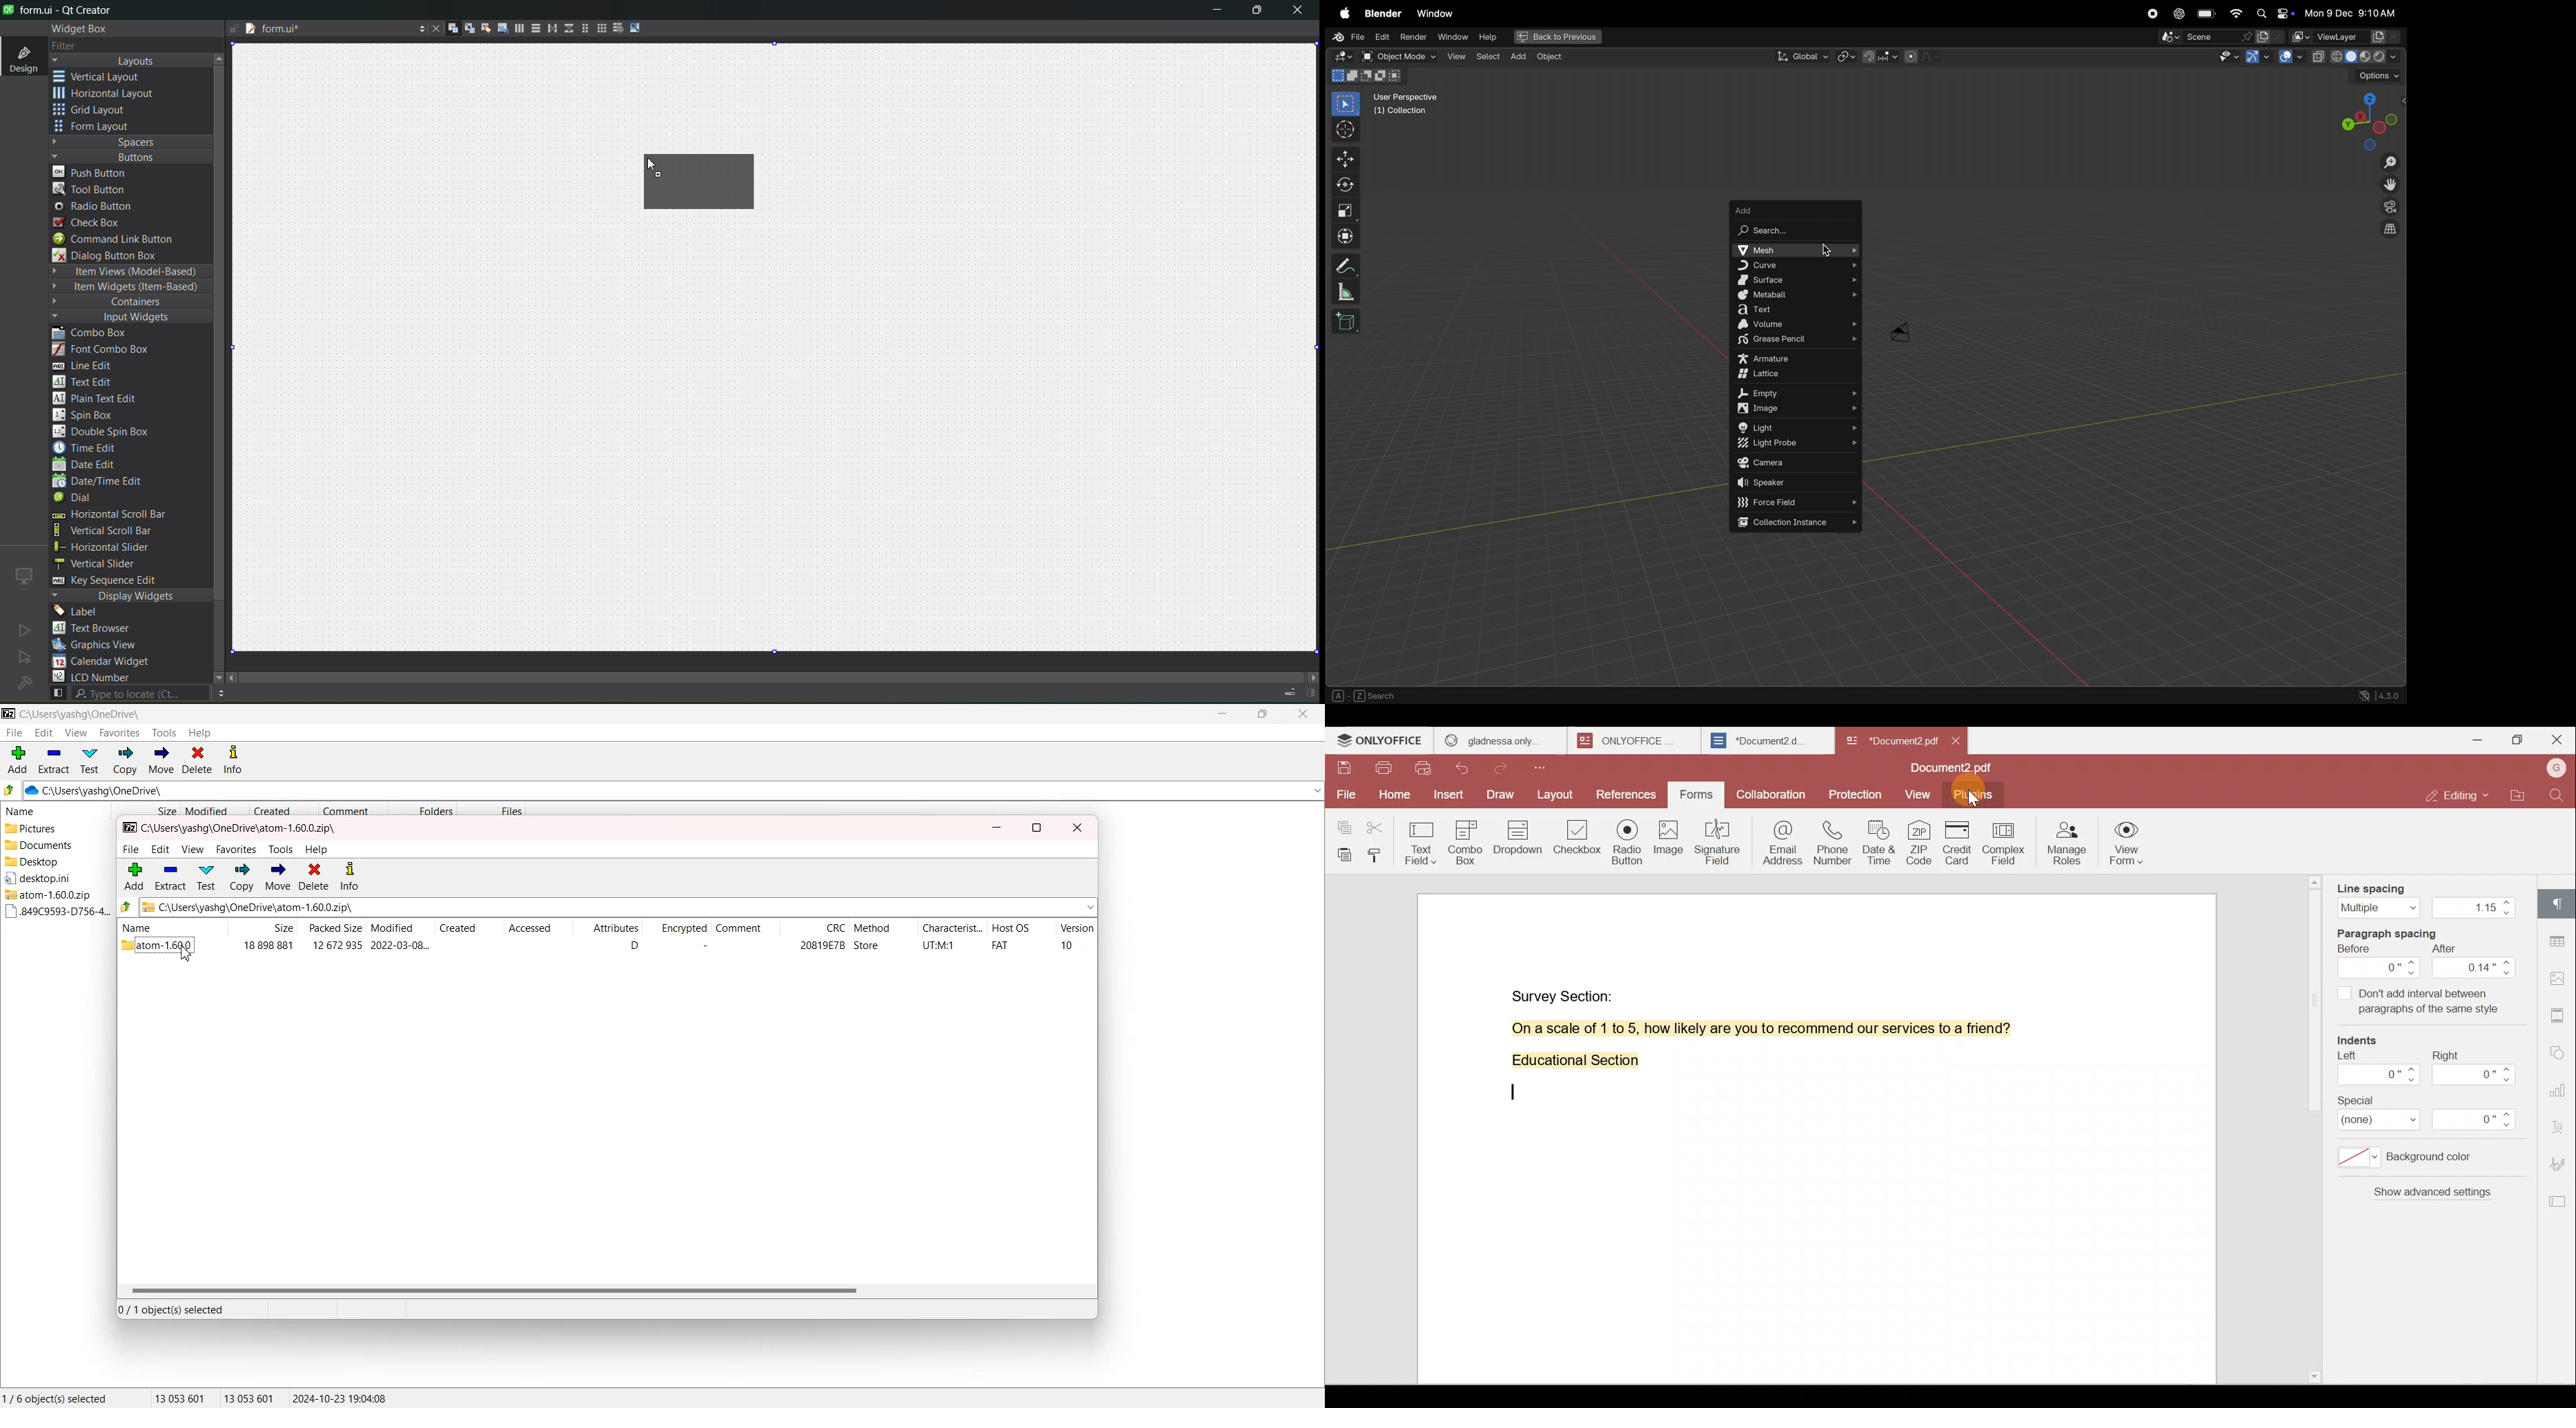 The height and width of the screenshot is (1428, 2576). Describe the element at coordinates (2292, 57) in the screenshot. I see `show overlays` at that location.